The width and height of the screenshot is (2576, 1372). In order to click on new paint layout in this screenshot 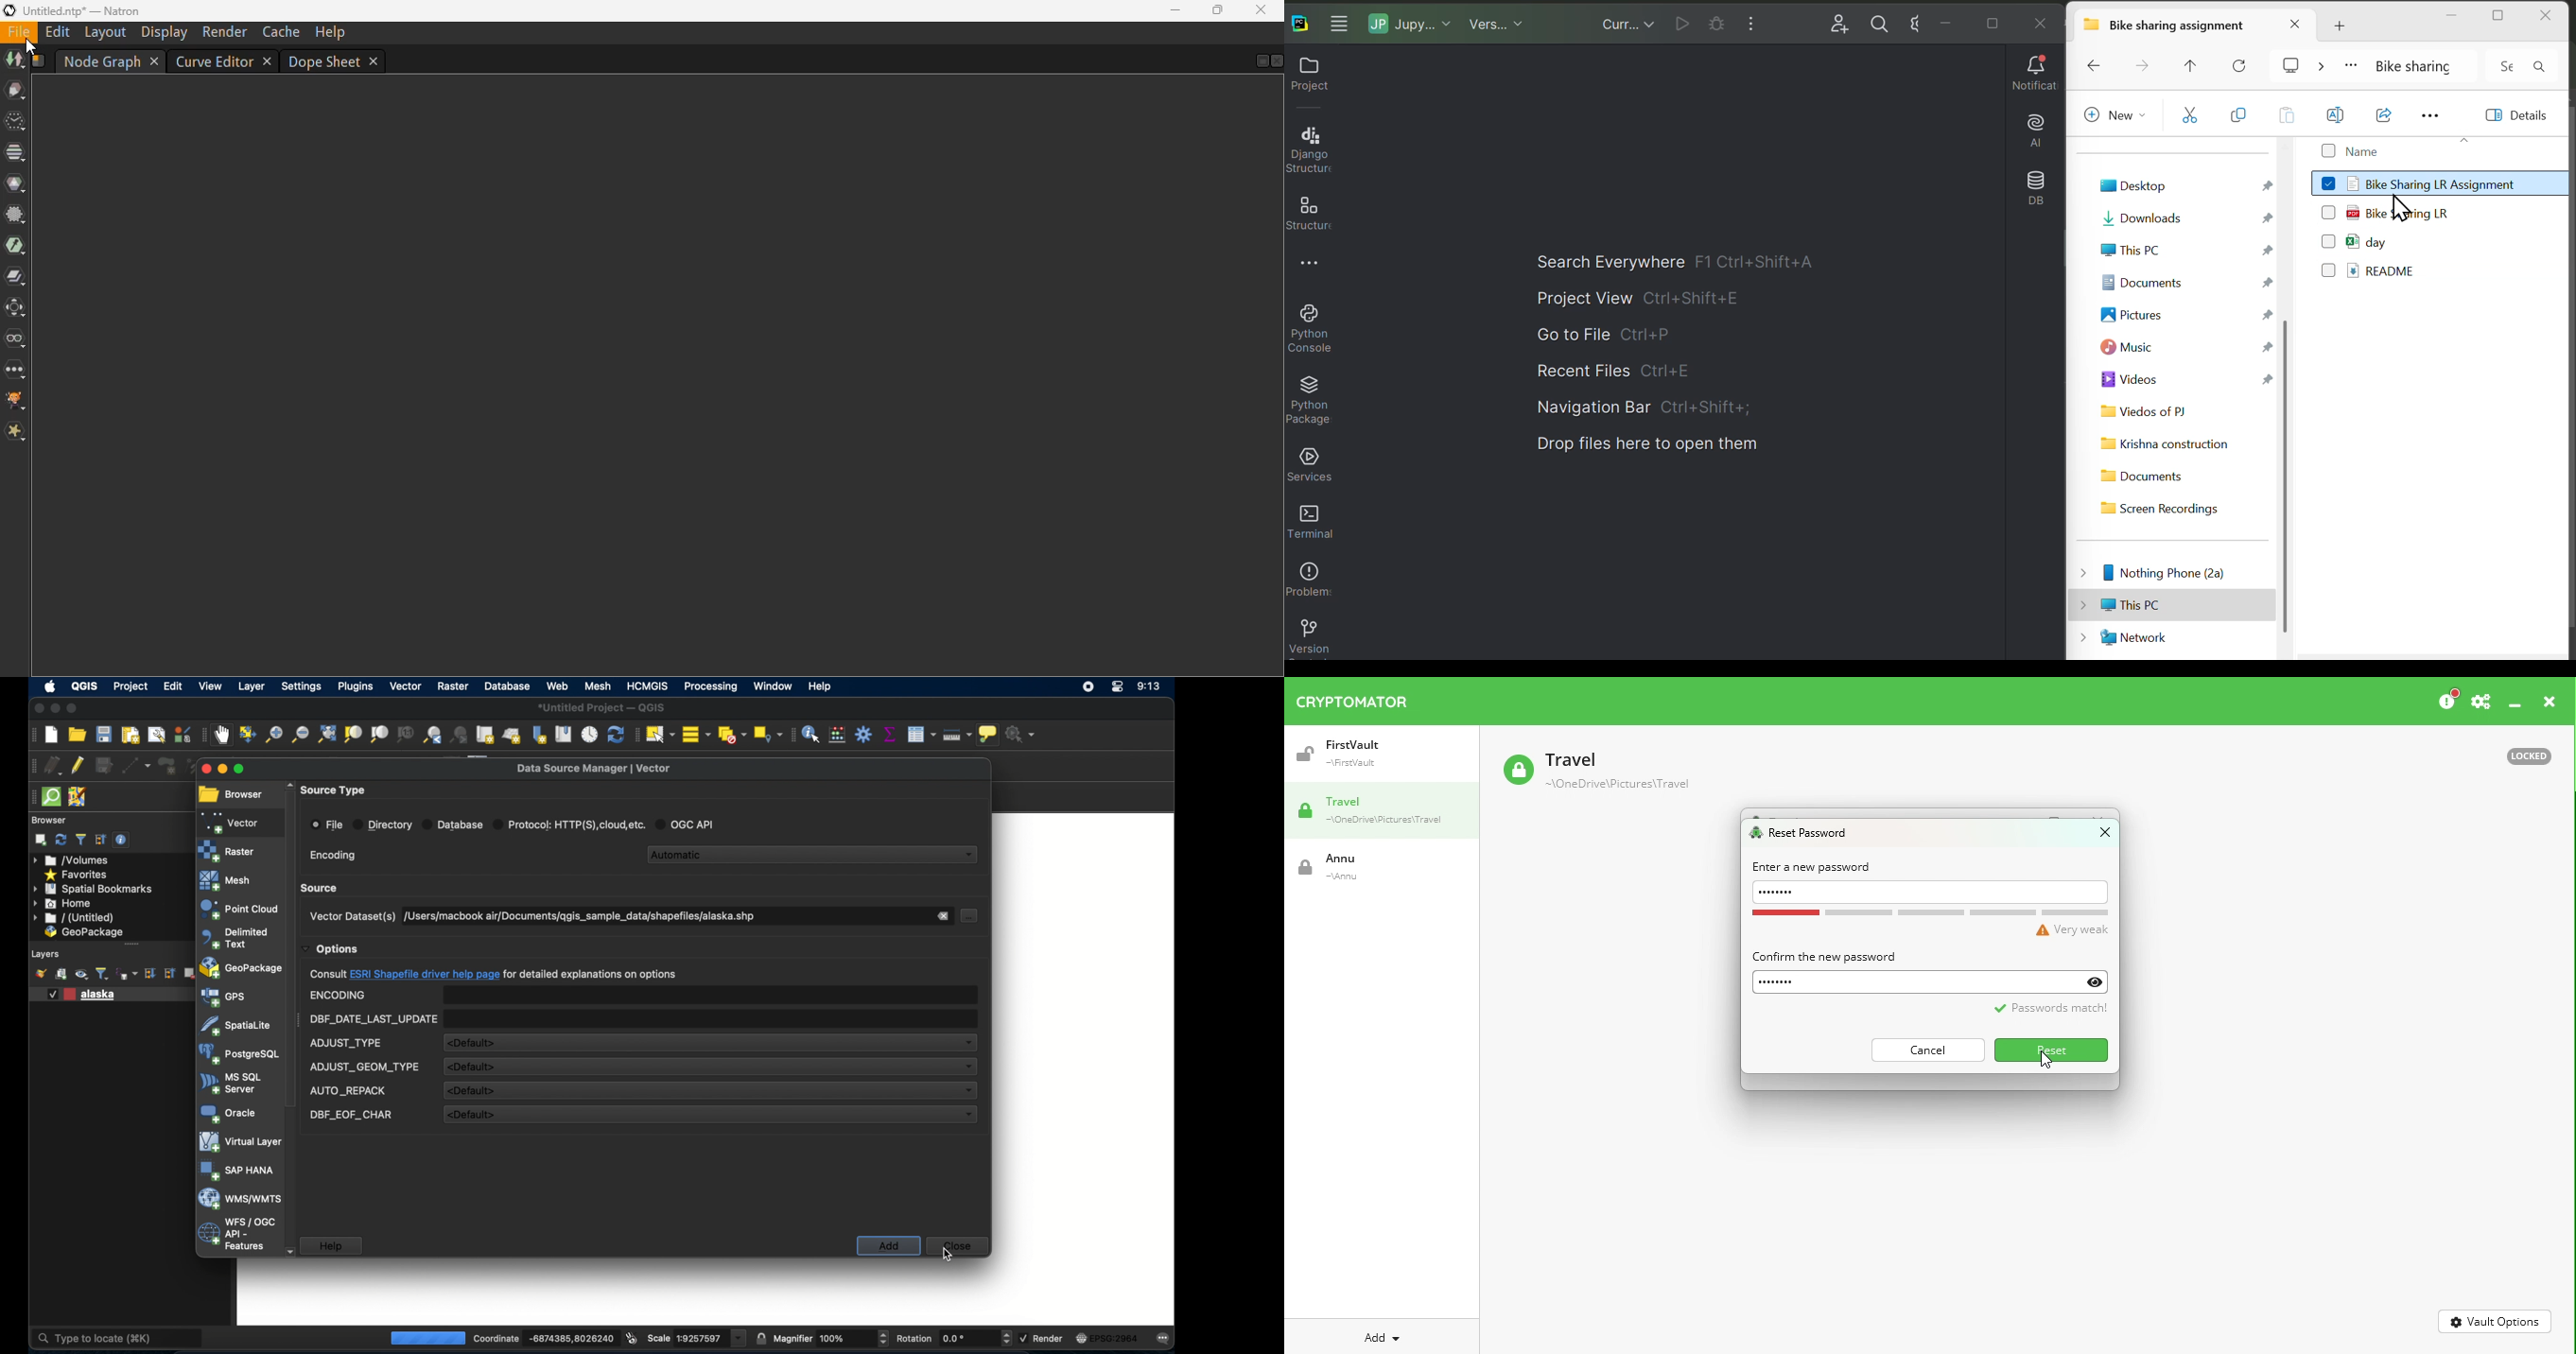, I will do `click(130, 734)`.